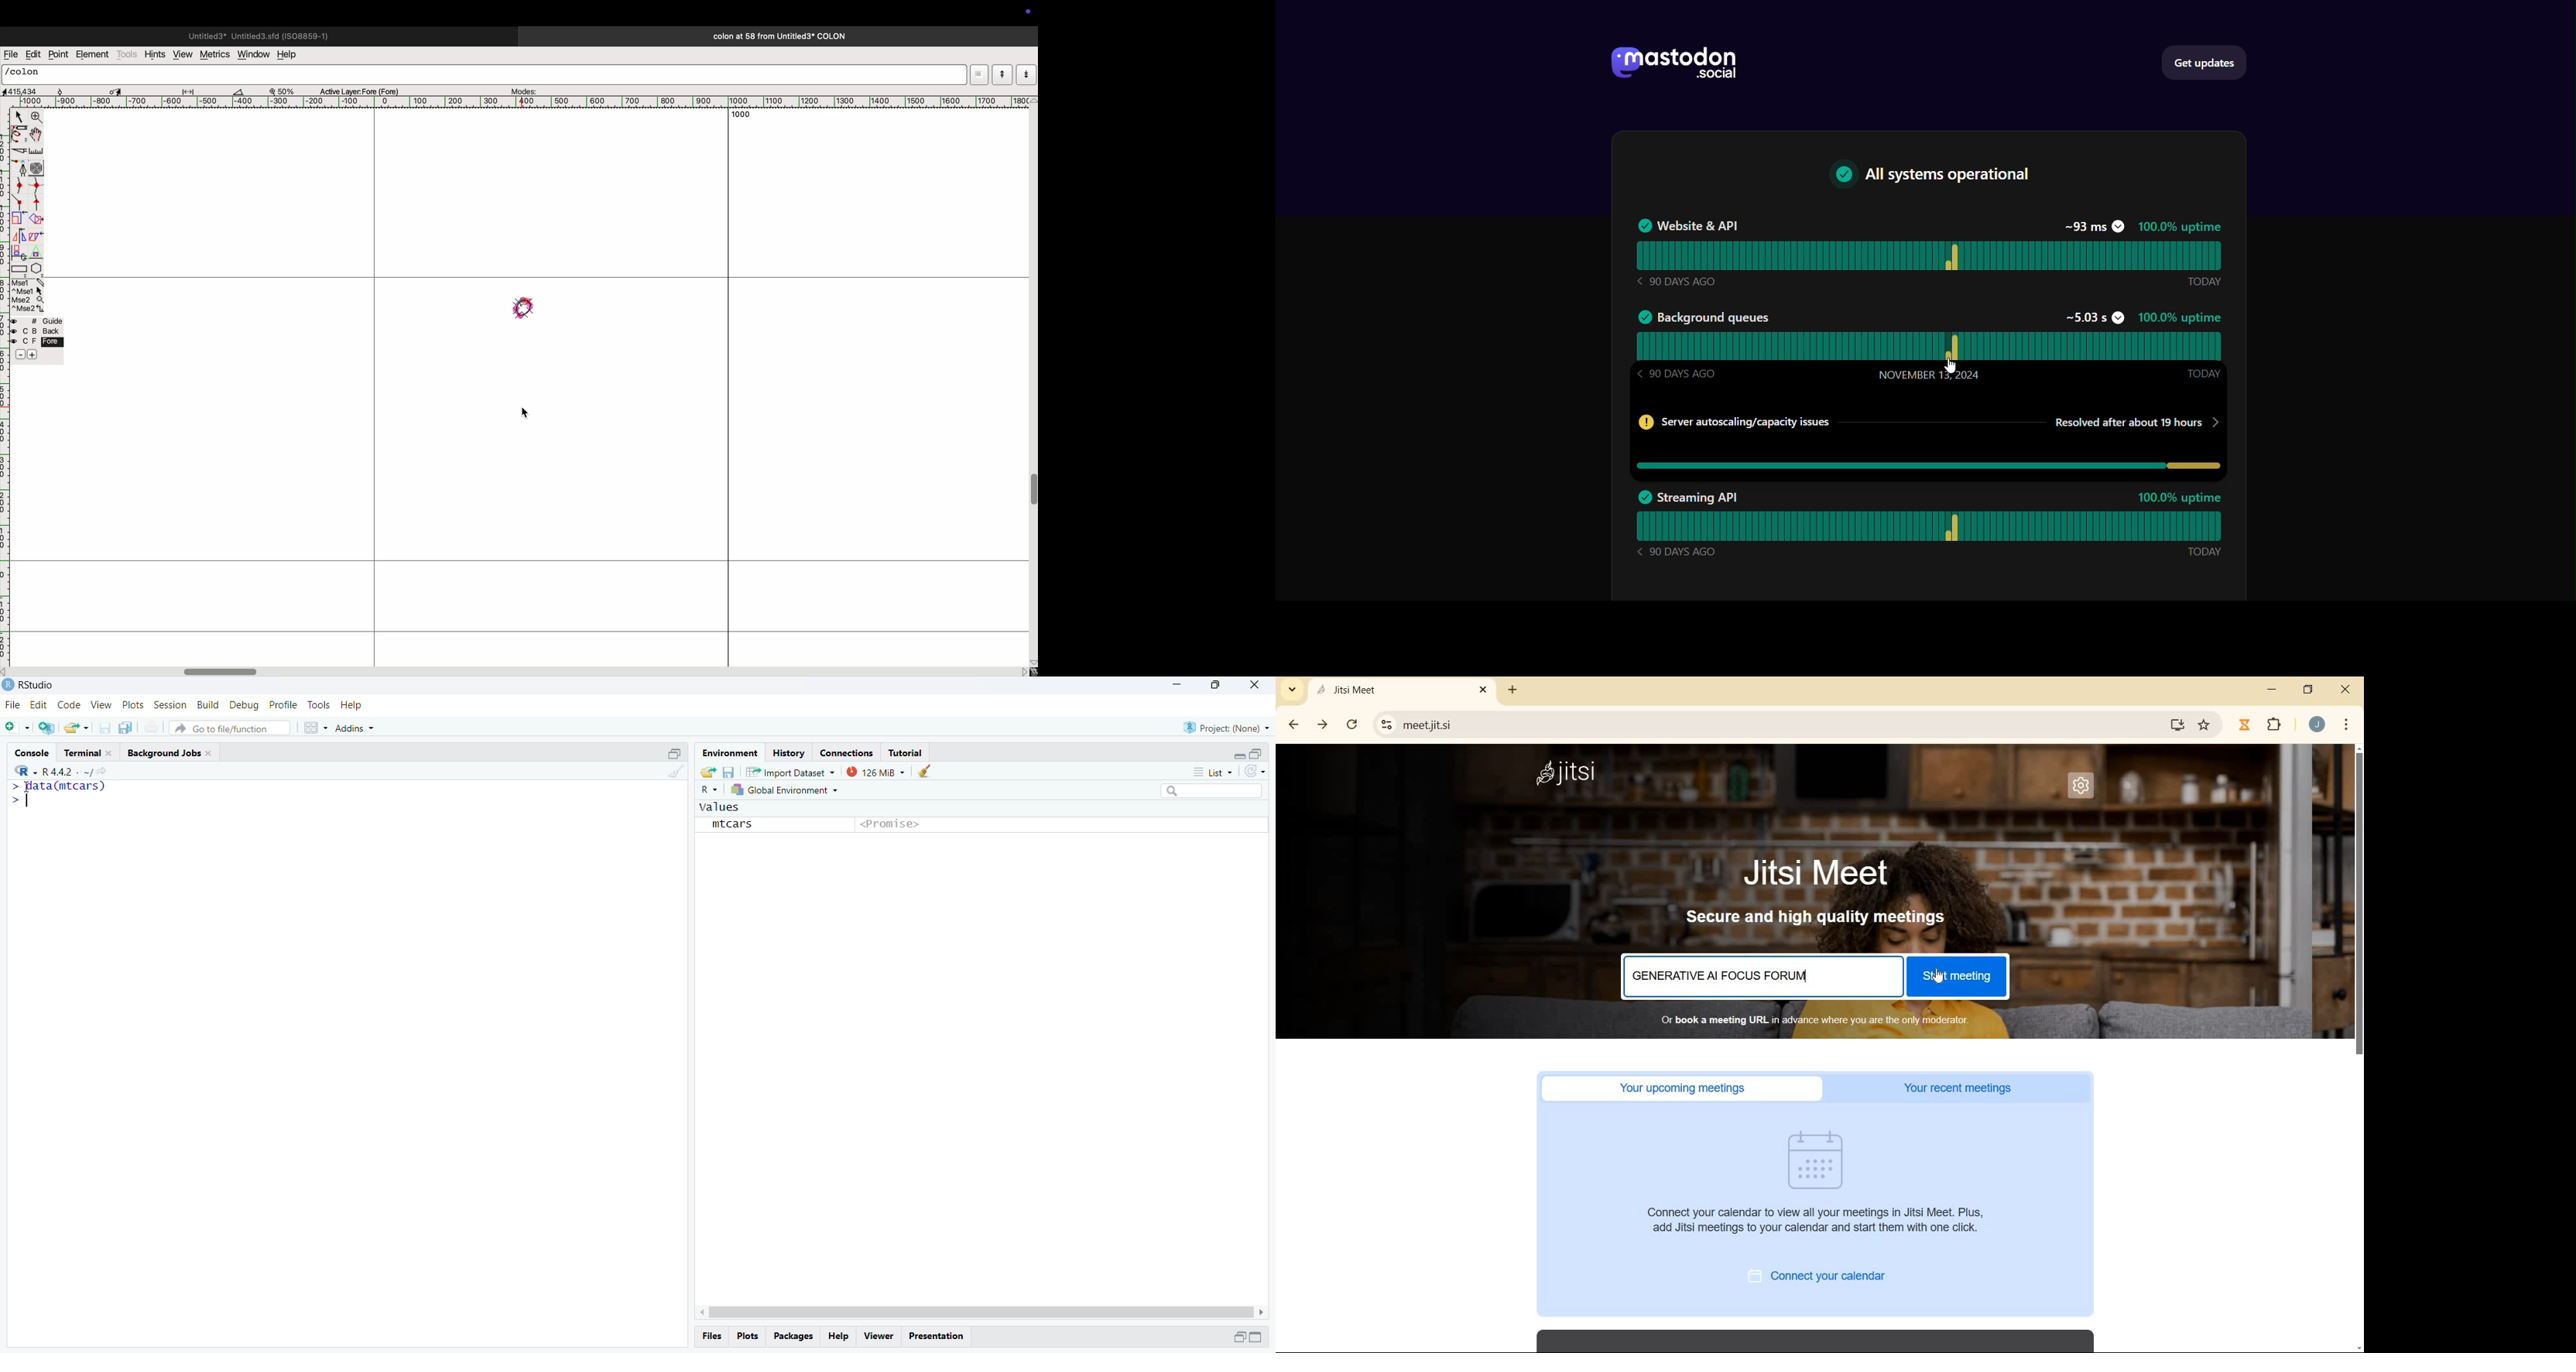  What do you see at coordinates (839, 1337) in the screenshot?
I see `Help` at bounding box center [839, 1337].